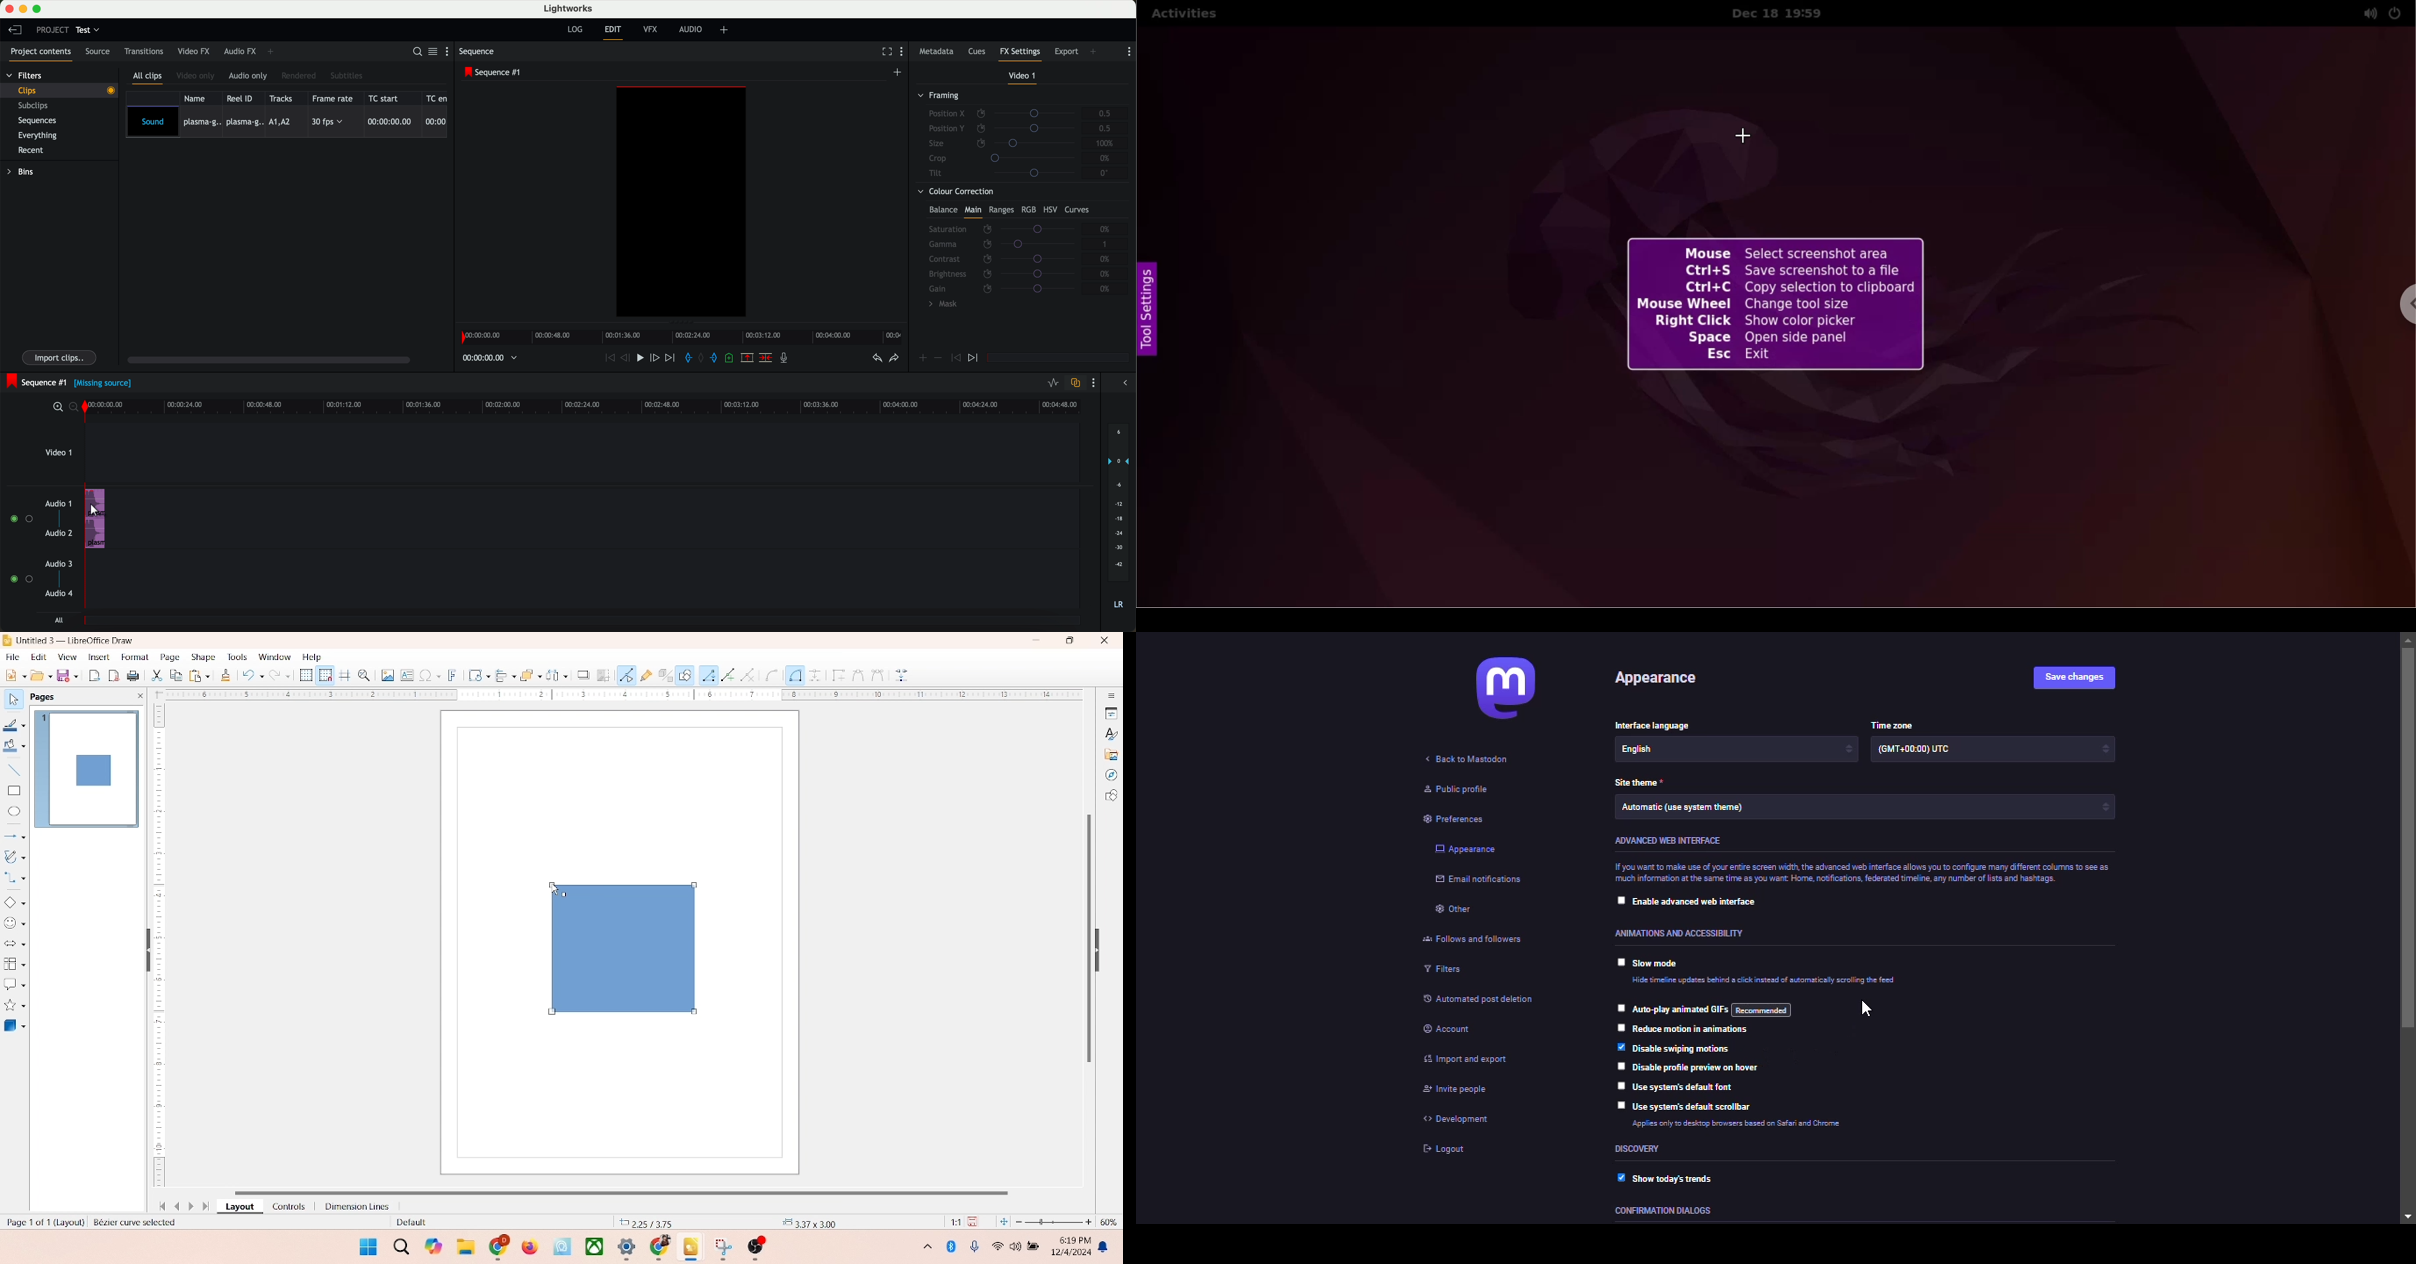  I want to click on insert, so click(97, 657).